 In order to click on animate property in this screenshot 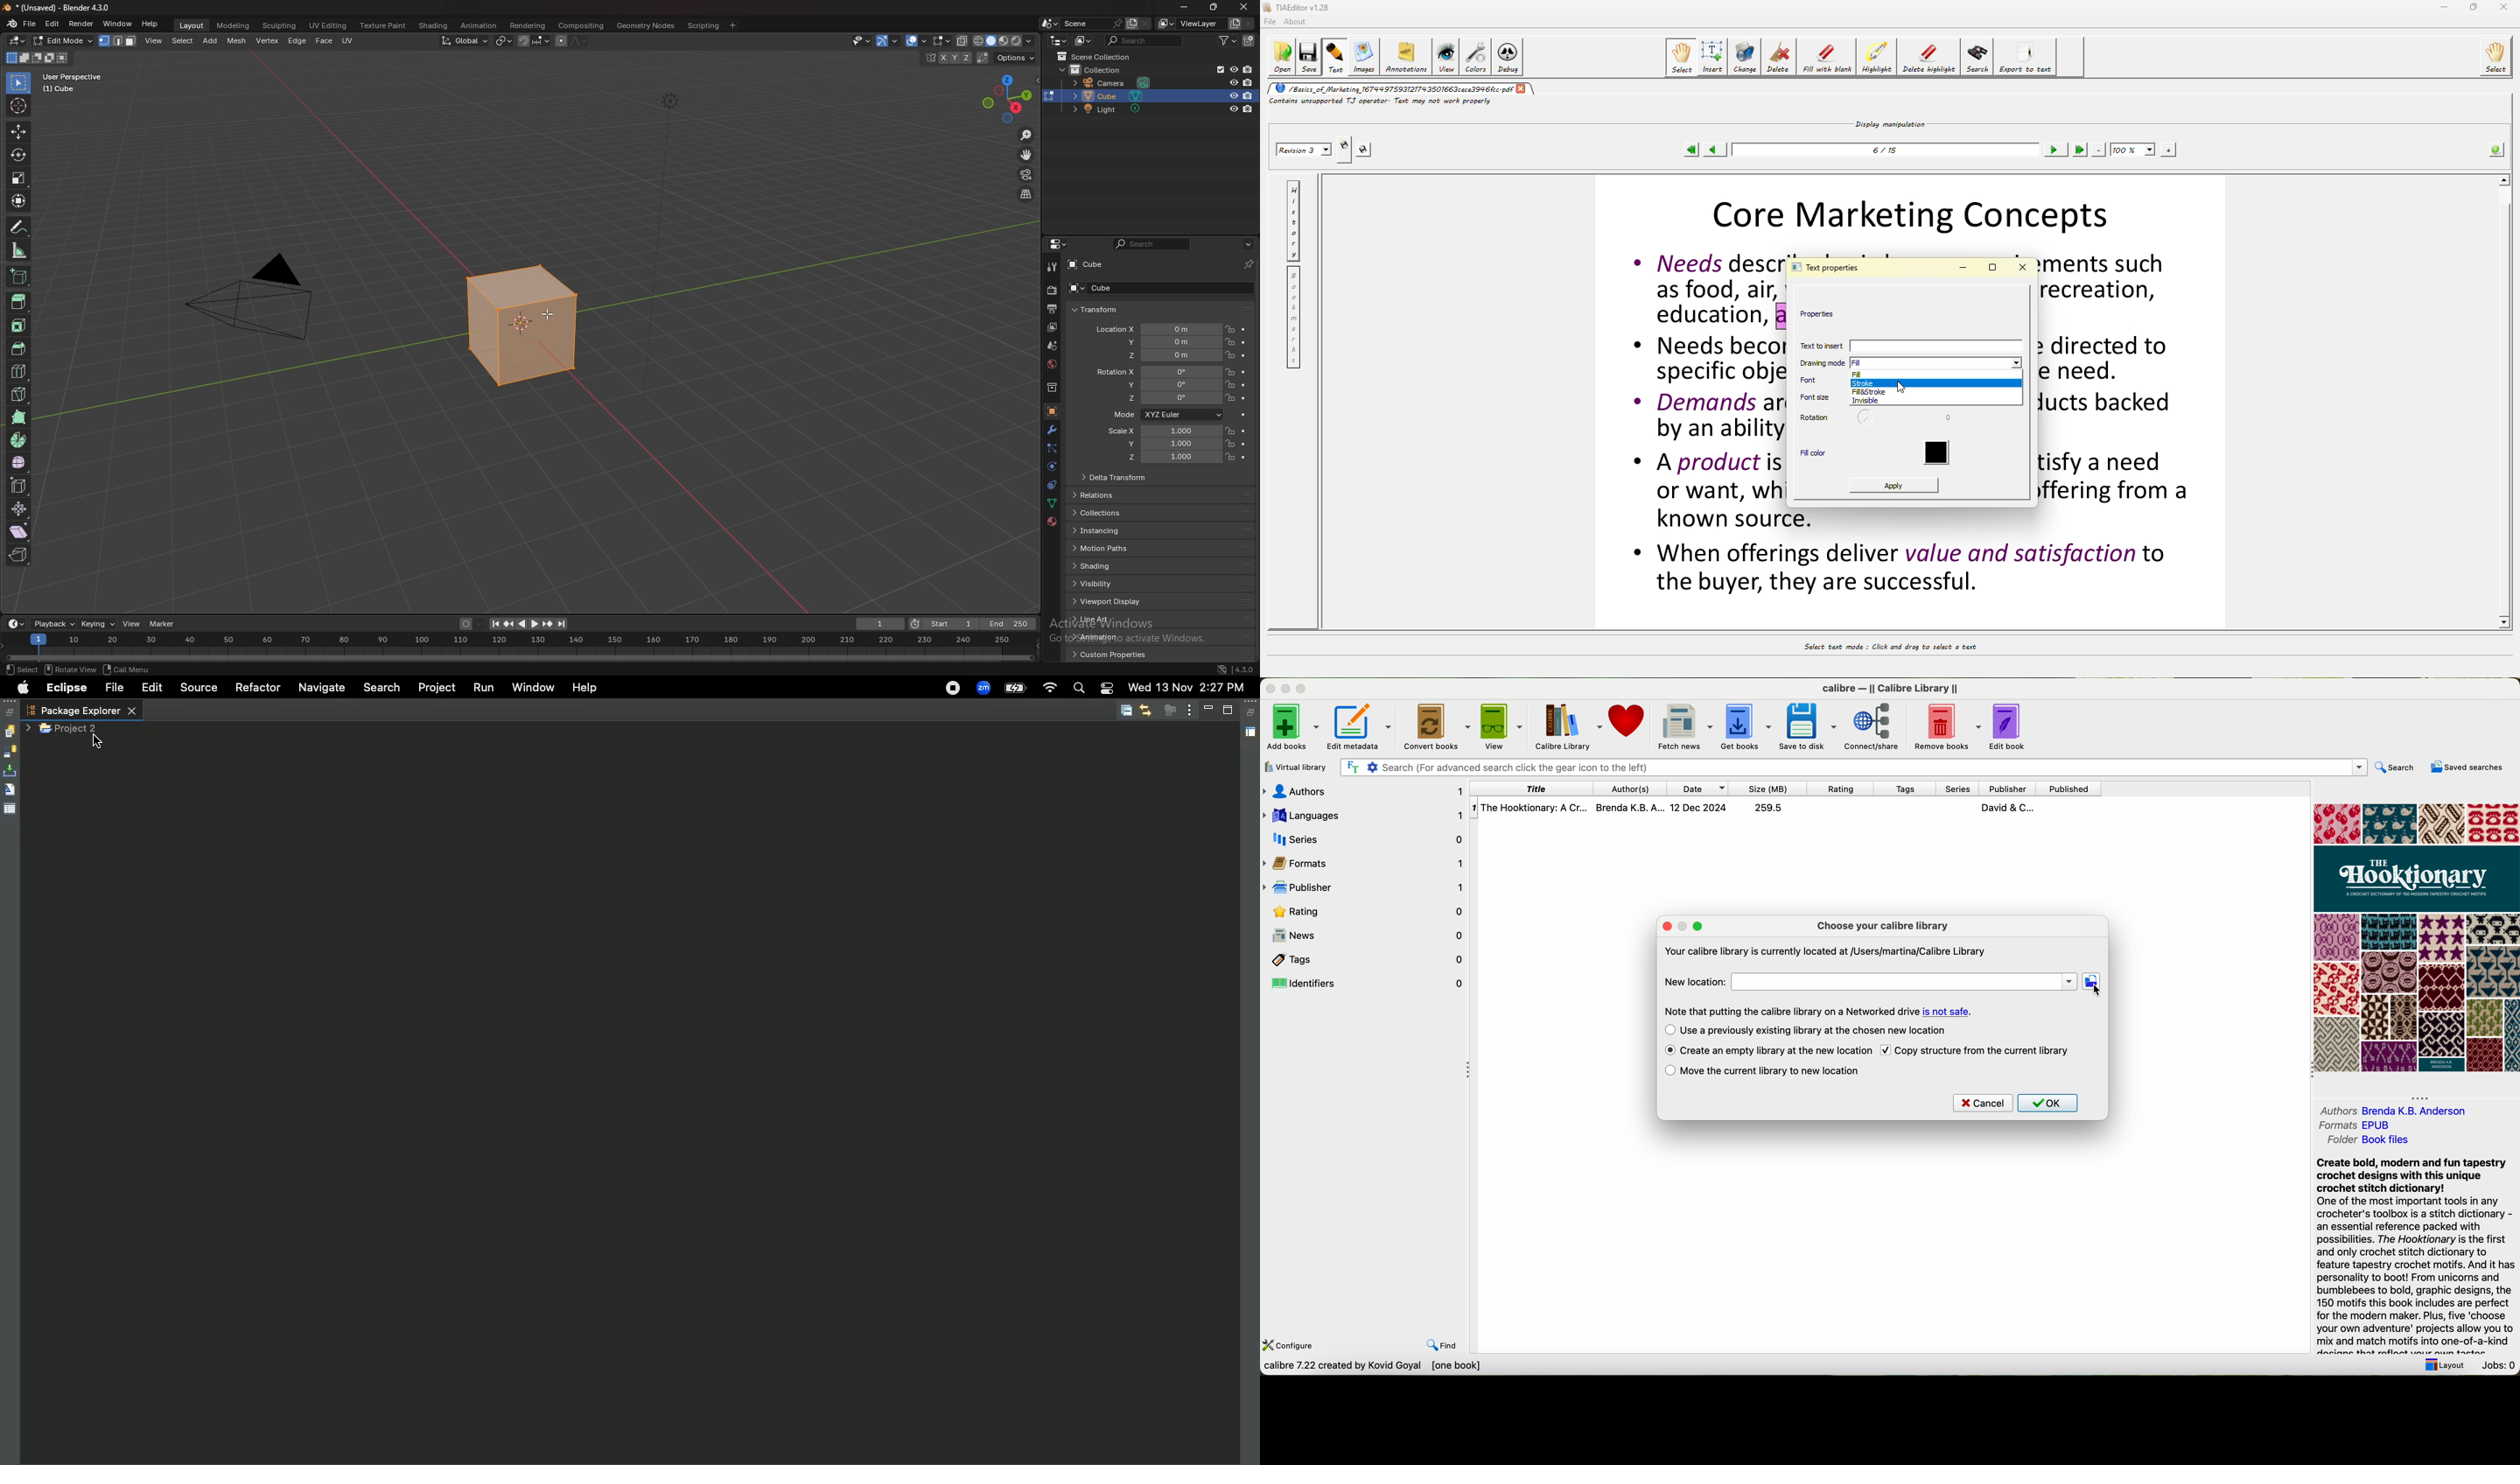, I will do `click(1244, 399)`.